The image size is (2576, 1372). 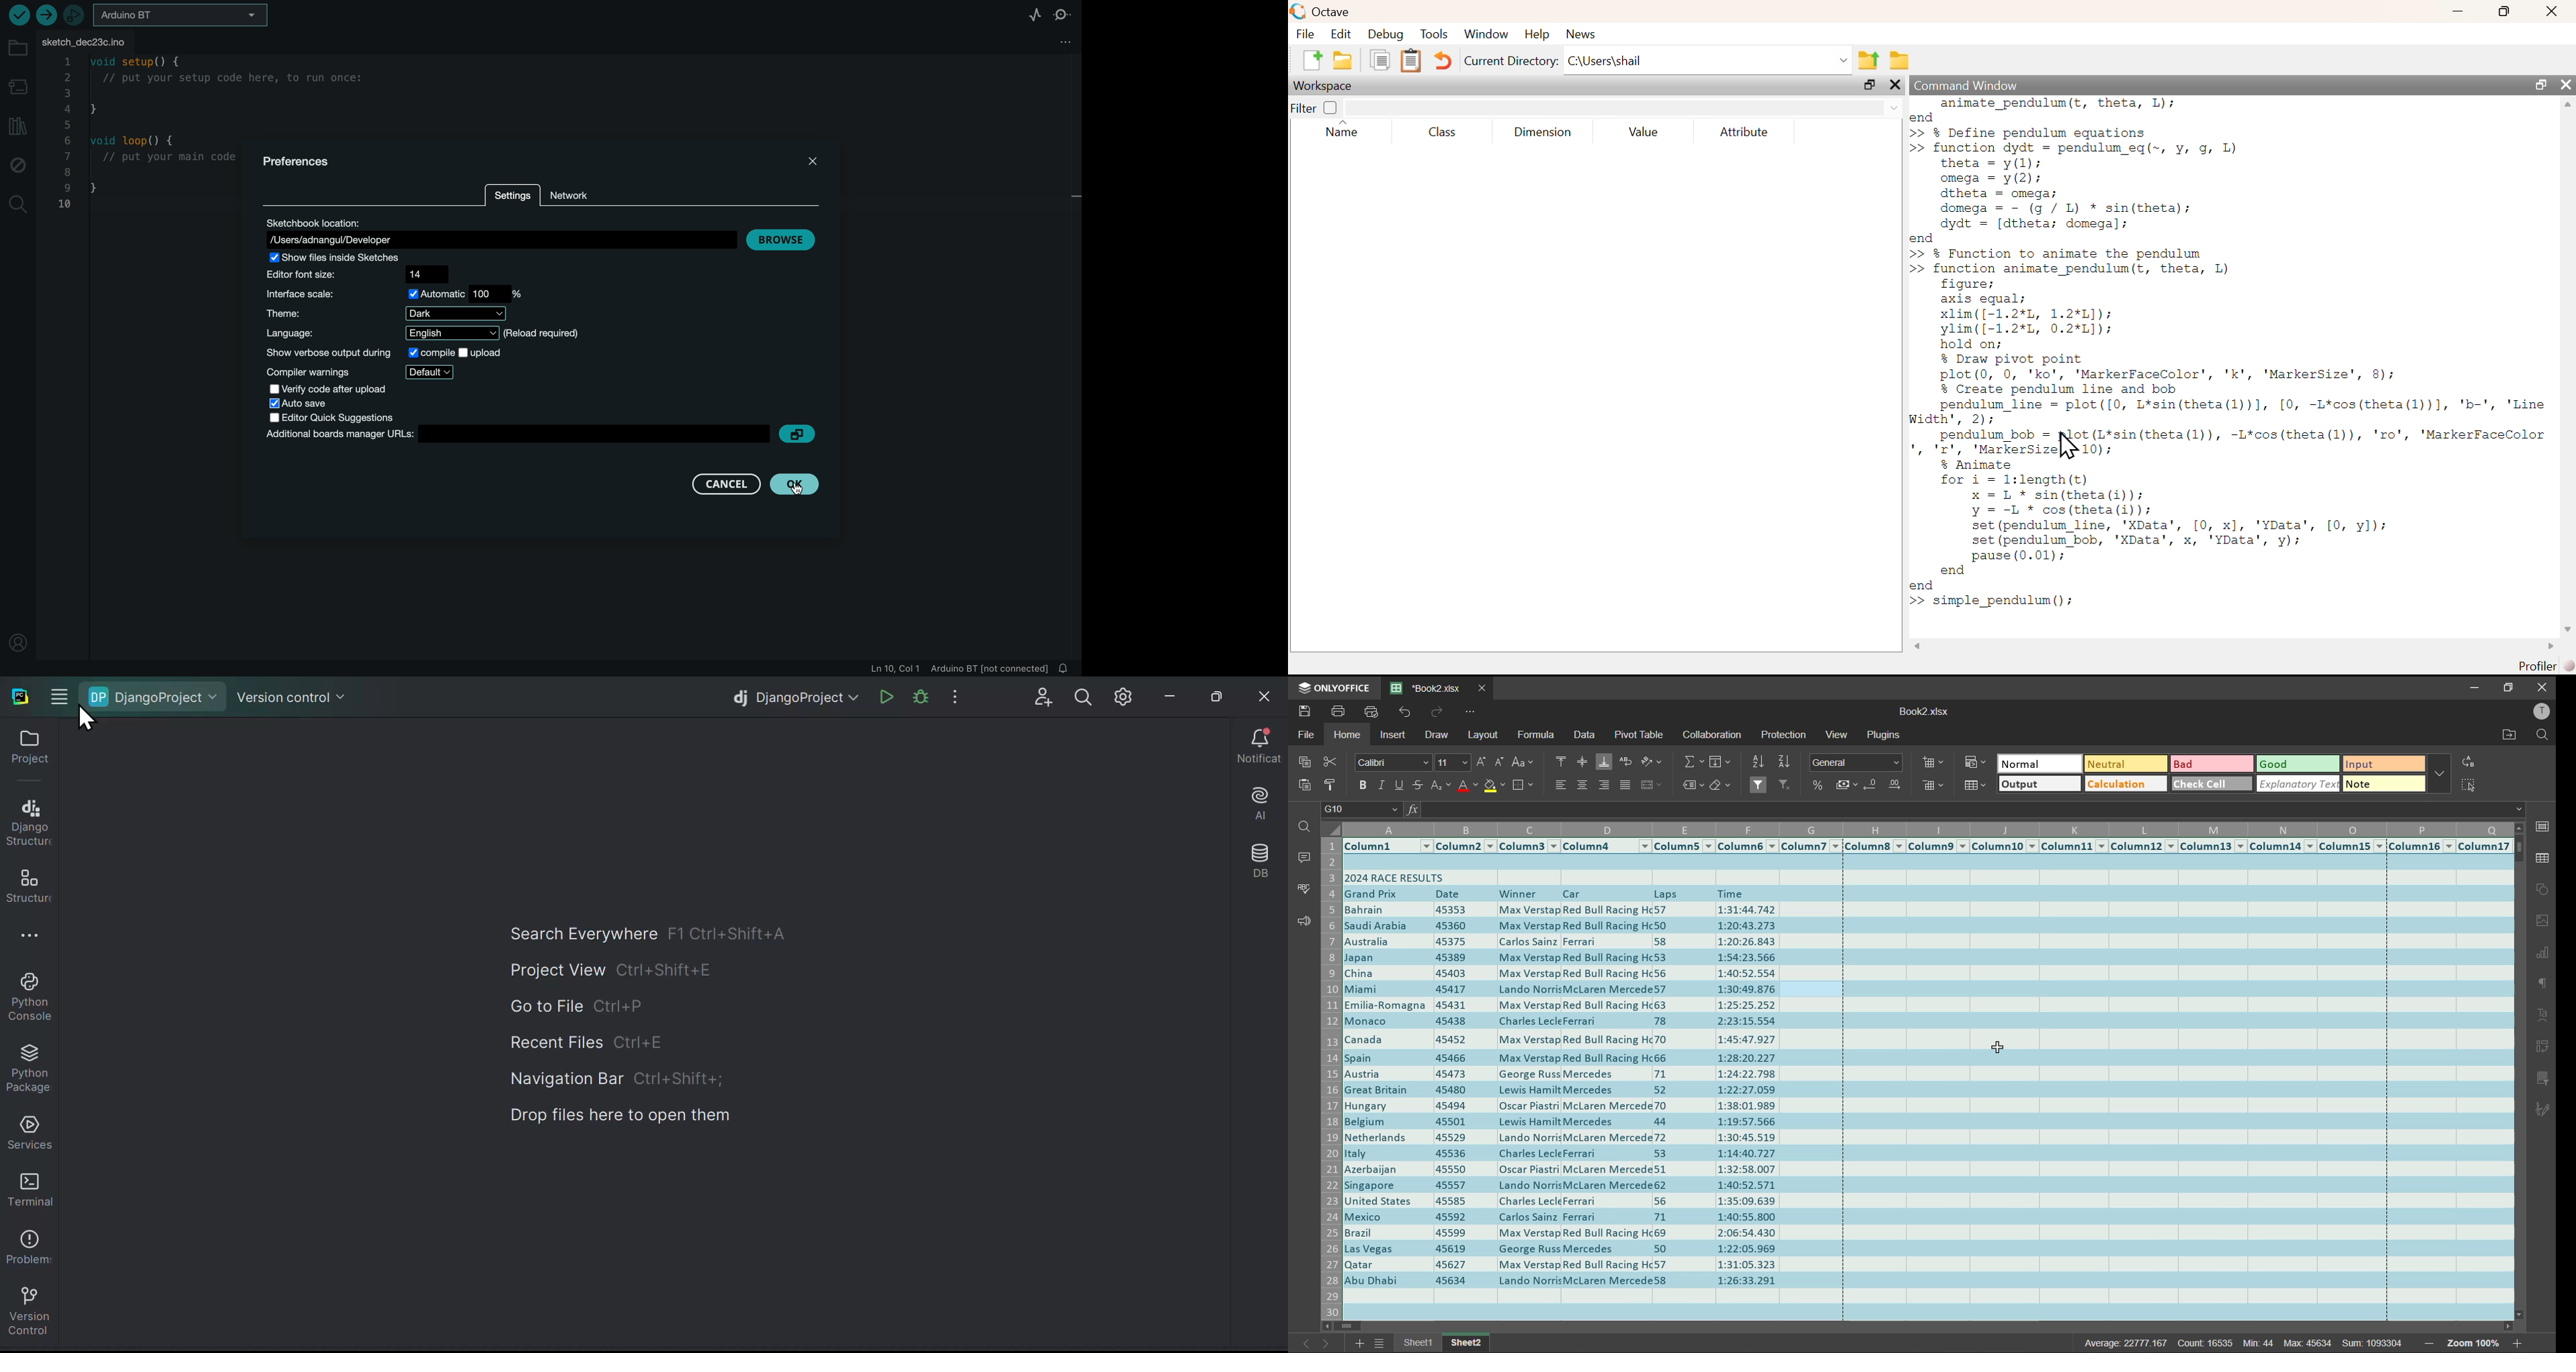 I want to click on row numbers, so click(x=1332, y=1076).